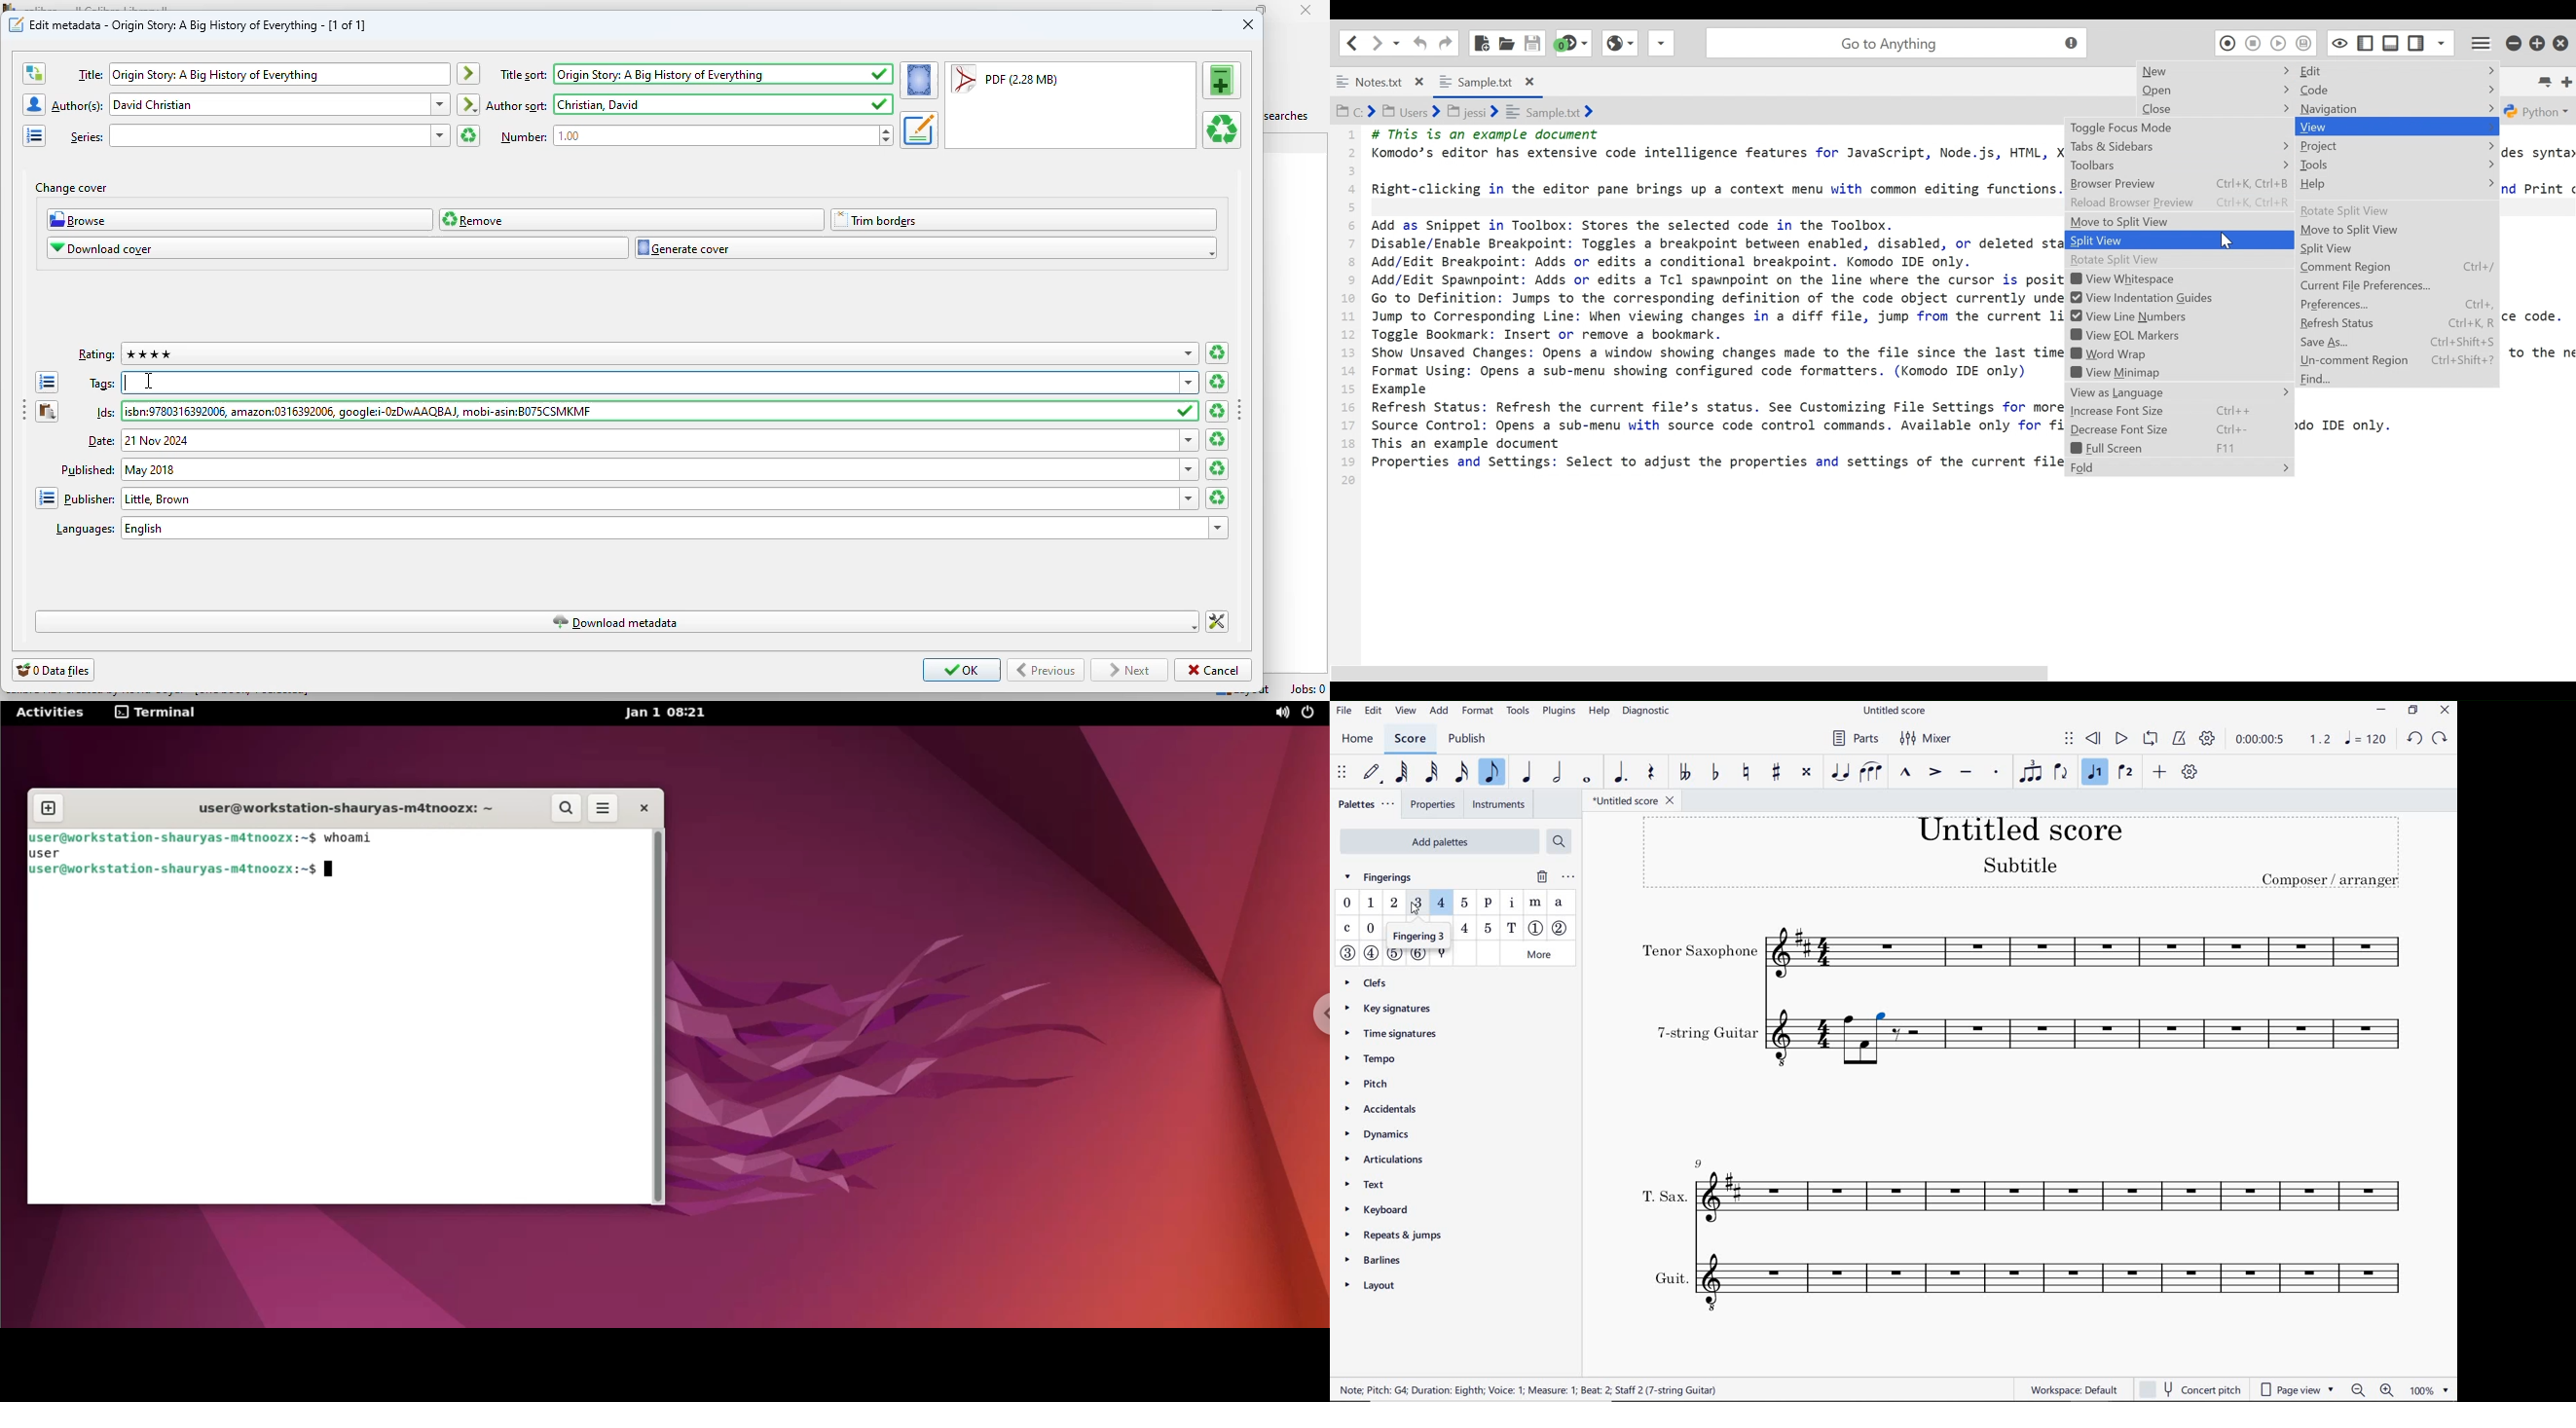  Describe the element at coordinates (1023, 220) in the screenshot. I see `trim borders` at that location.